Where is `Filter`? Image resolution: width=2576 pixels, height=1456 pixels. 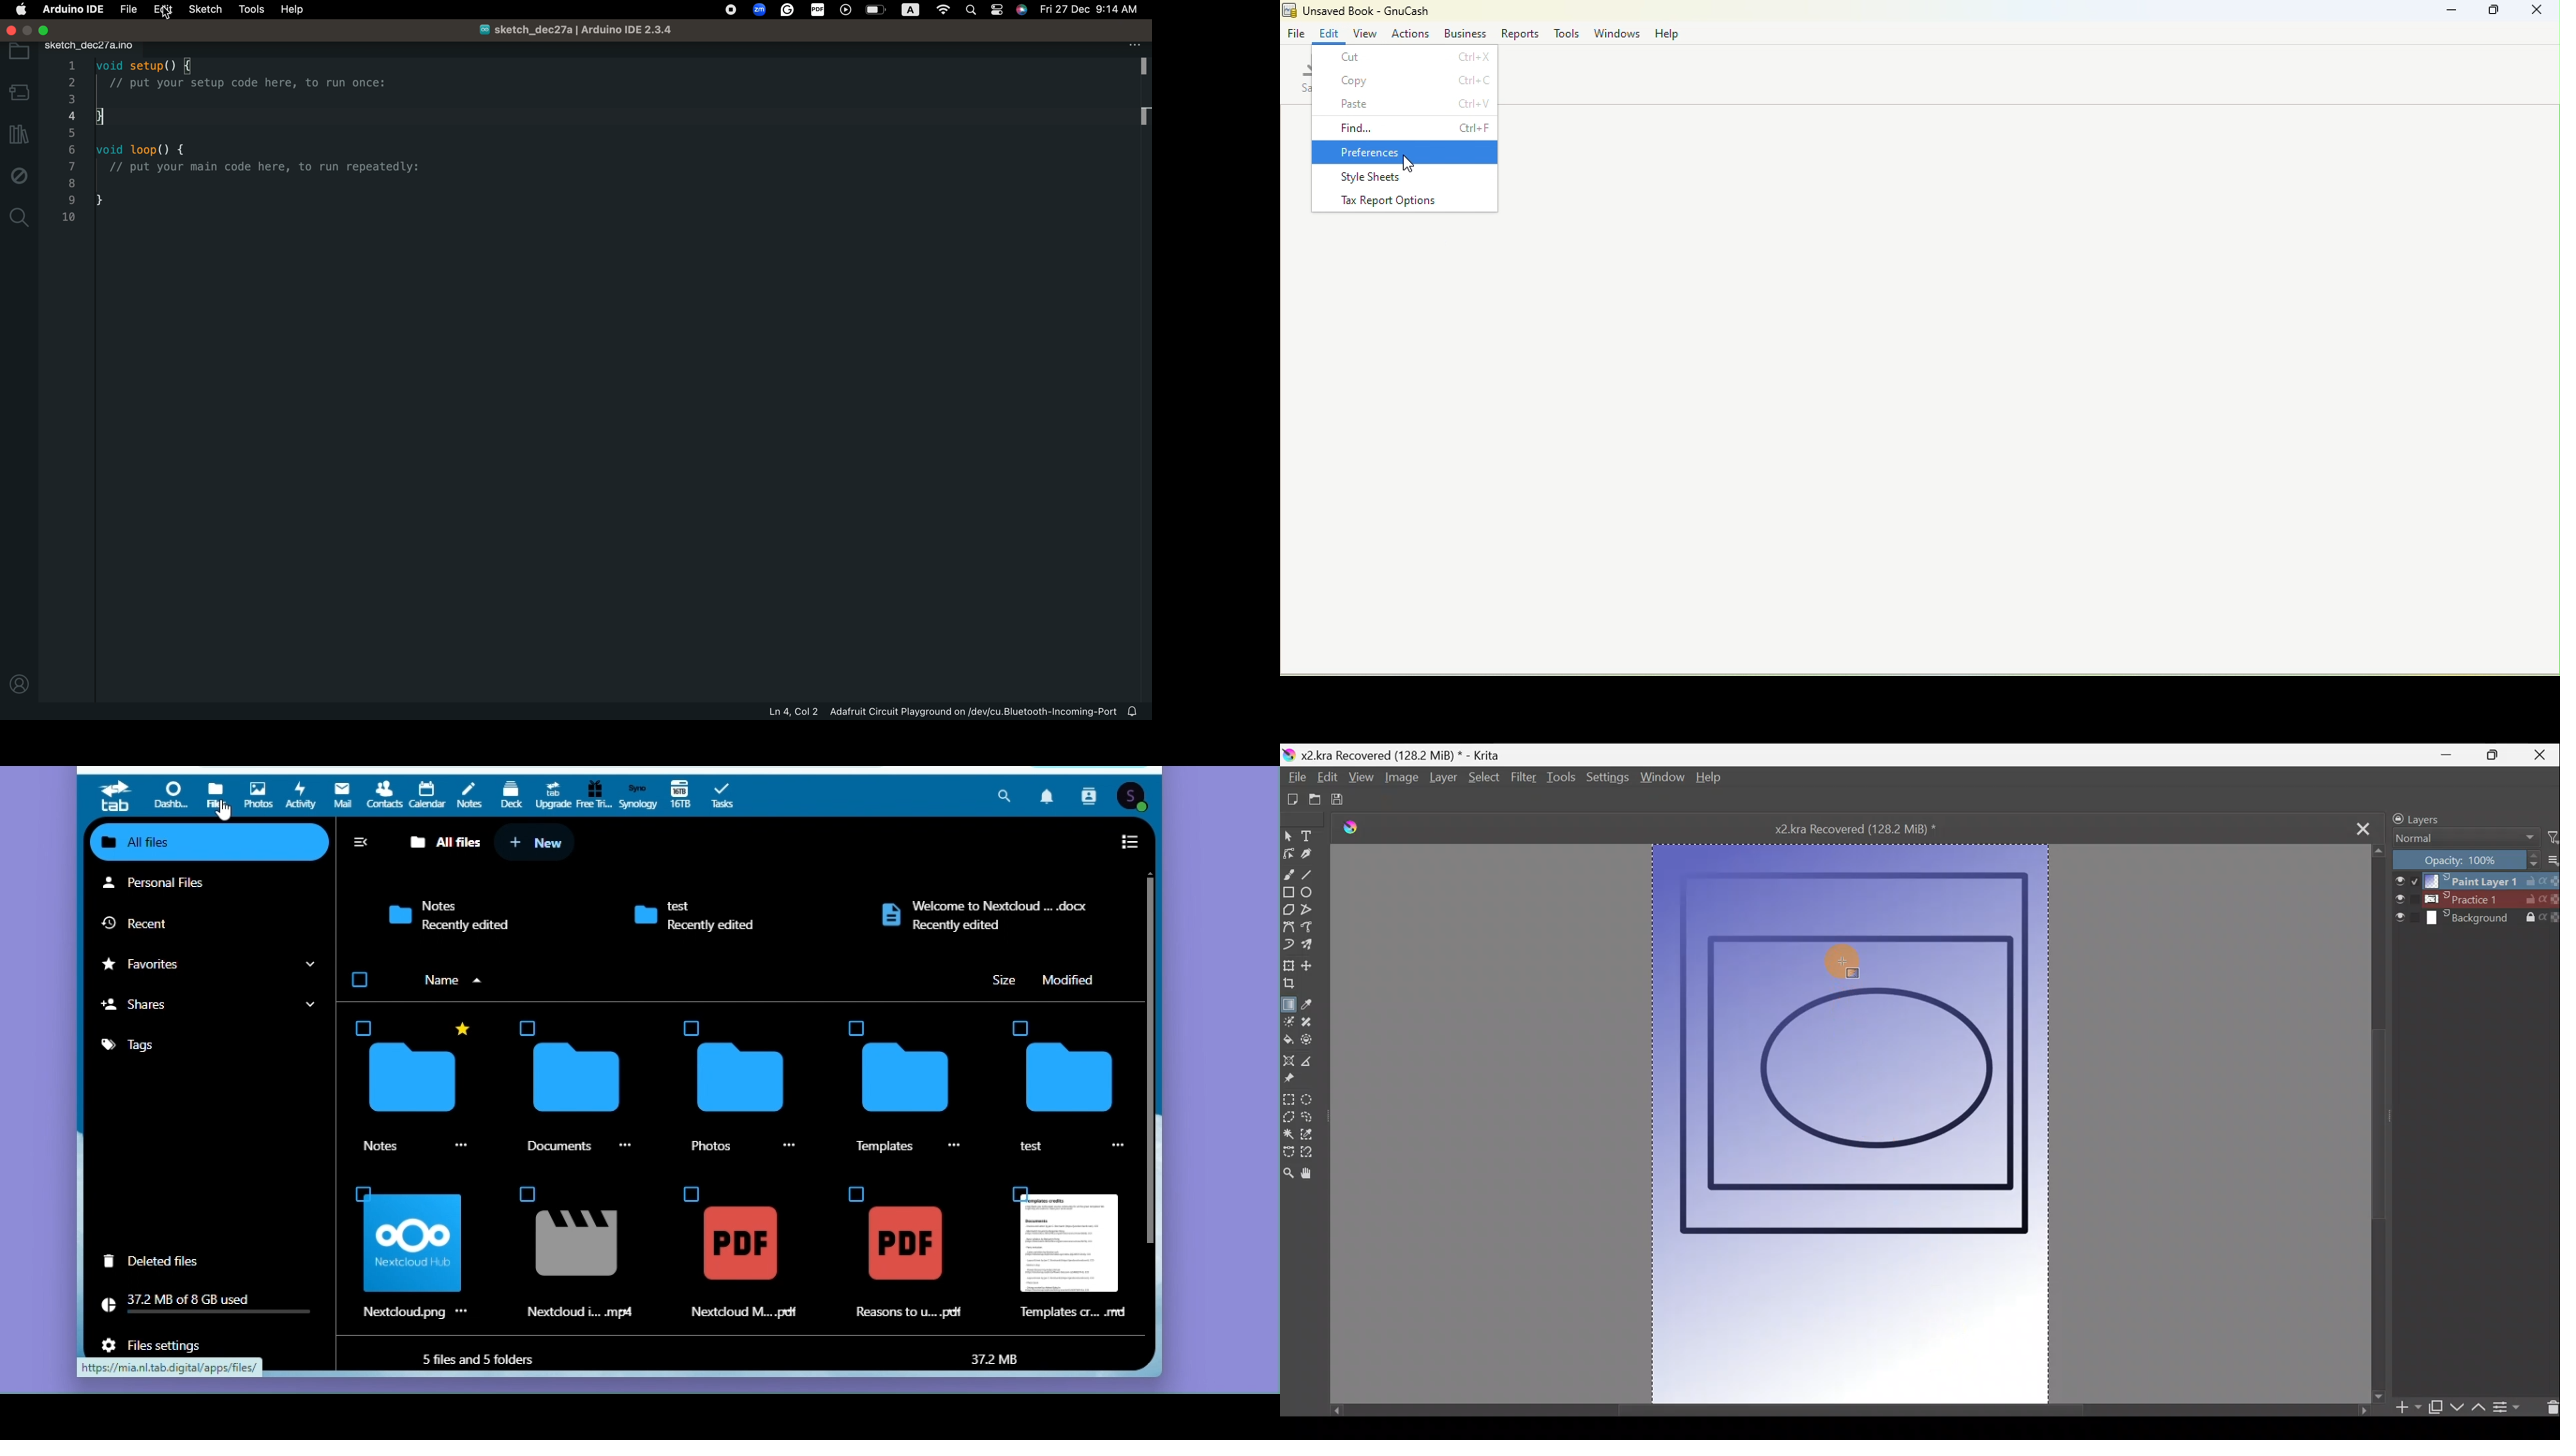
Filter is located at coordinates (1523, 784).